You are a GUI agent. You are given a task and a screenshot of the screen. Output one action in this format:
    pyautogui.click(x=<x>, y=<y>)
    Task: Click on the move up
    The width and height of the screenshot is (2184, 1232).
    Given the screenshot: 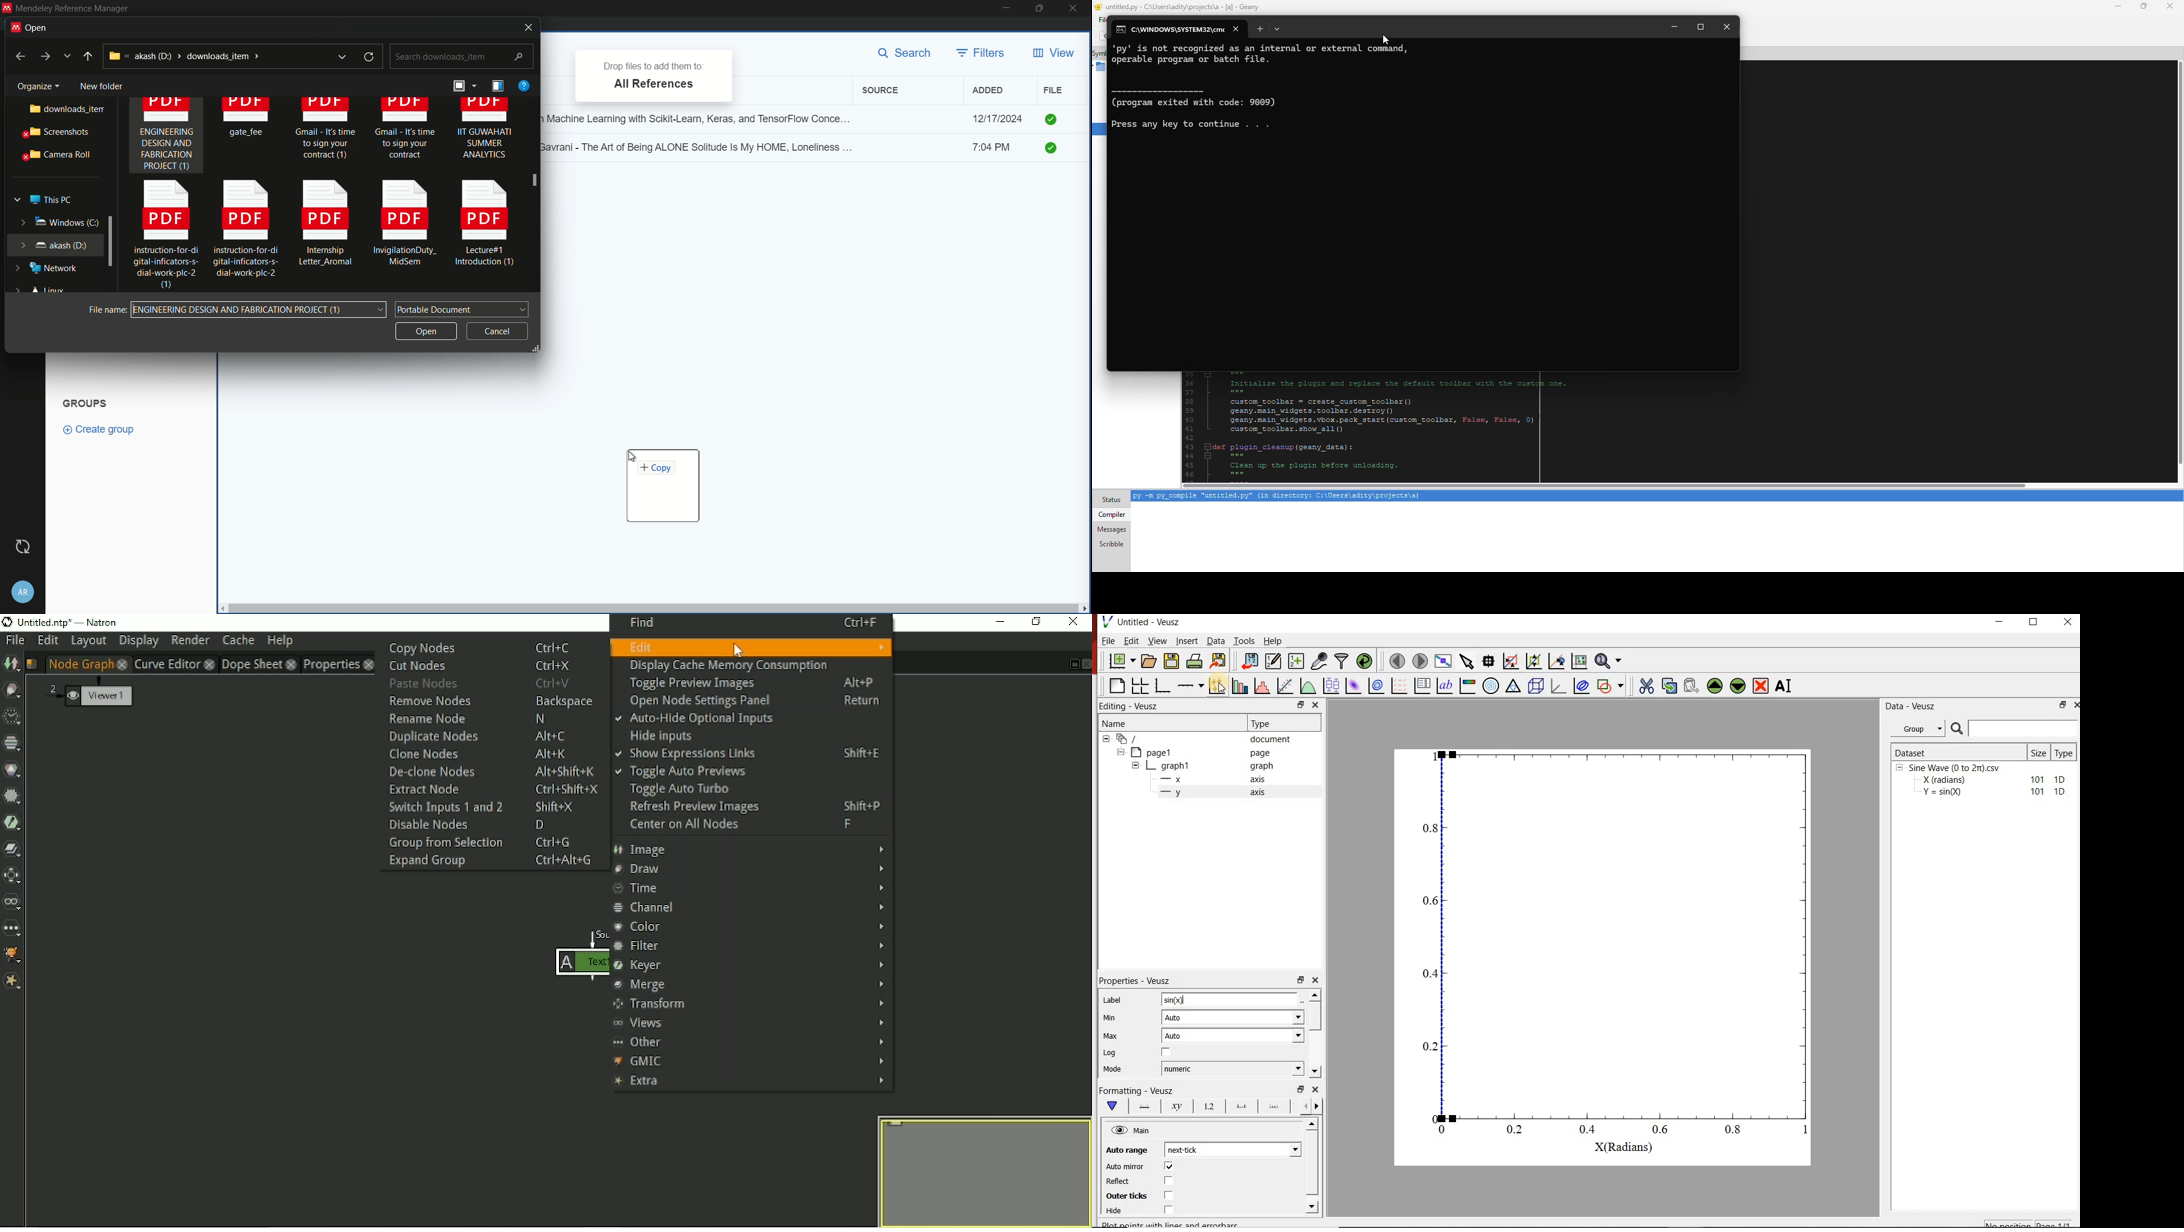 What is the action you would take?
    pyautogui.click(x=1715, y=686)
    